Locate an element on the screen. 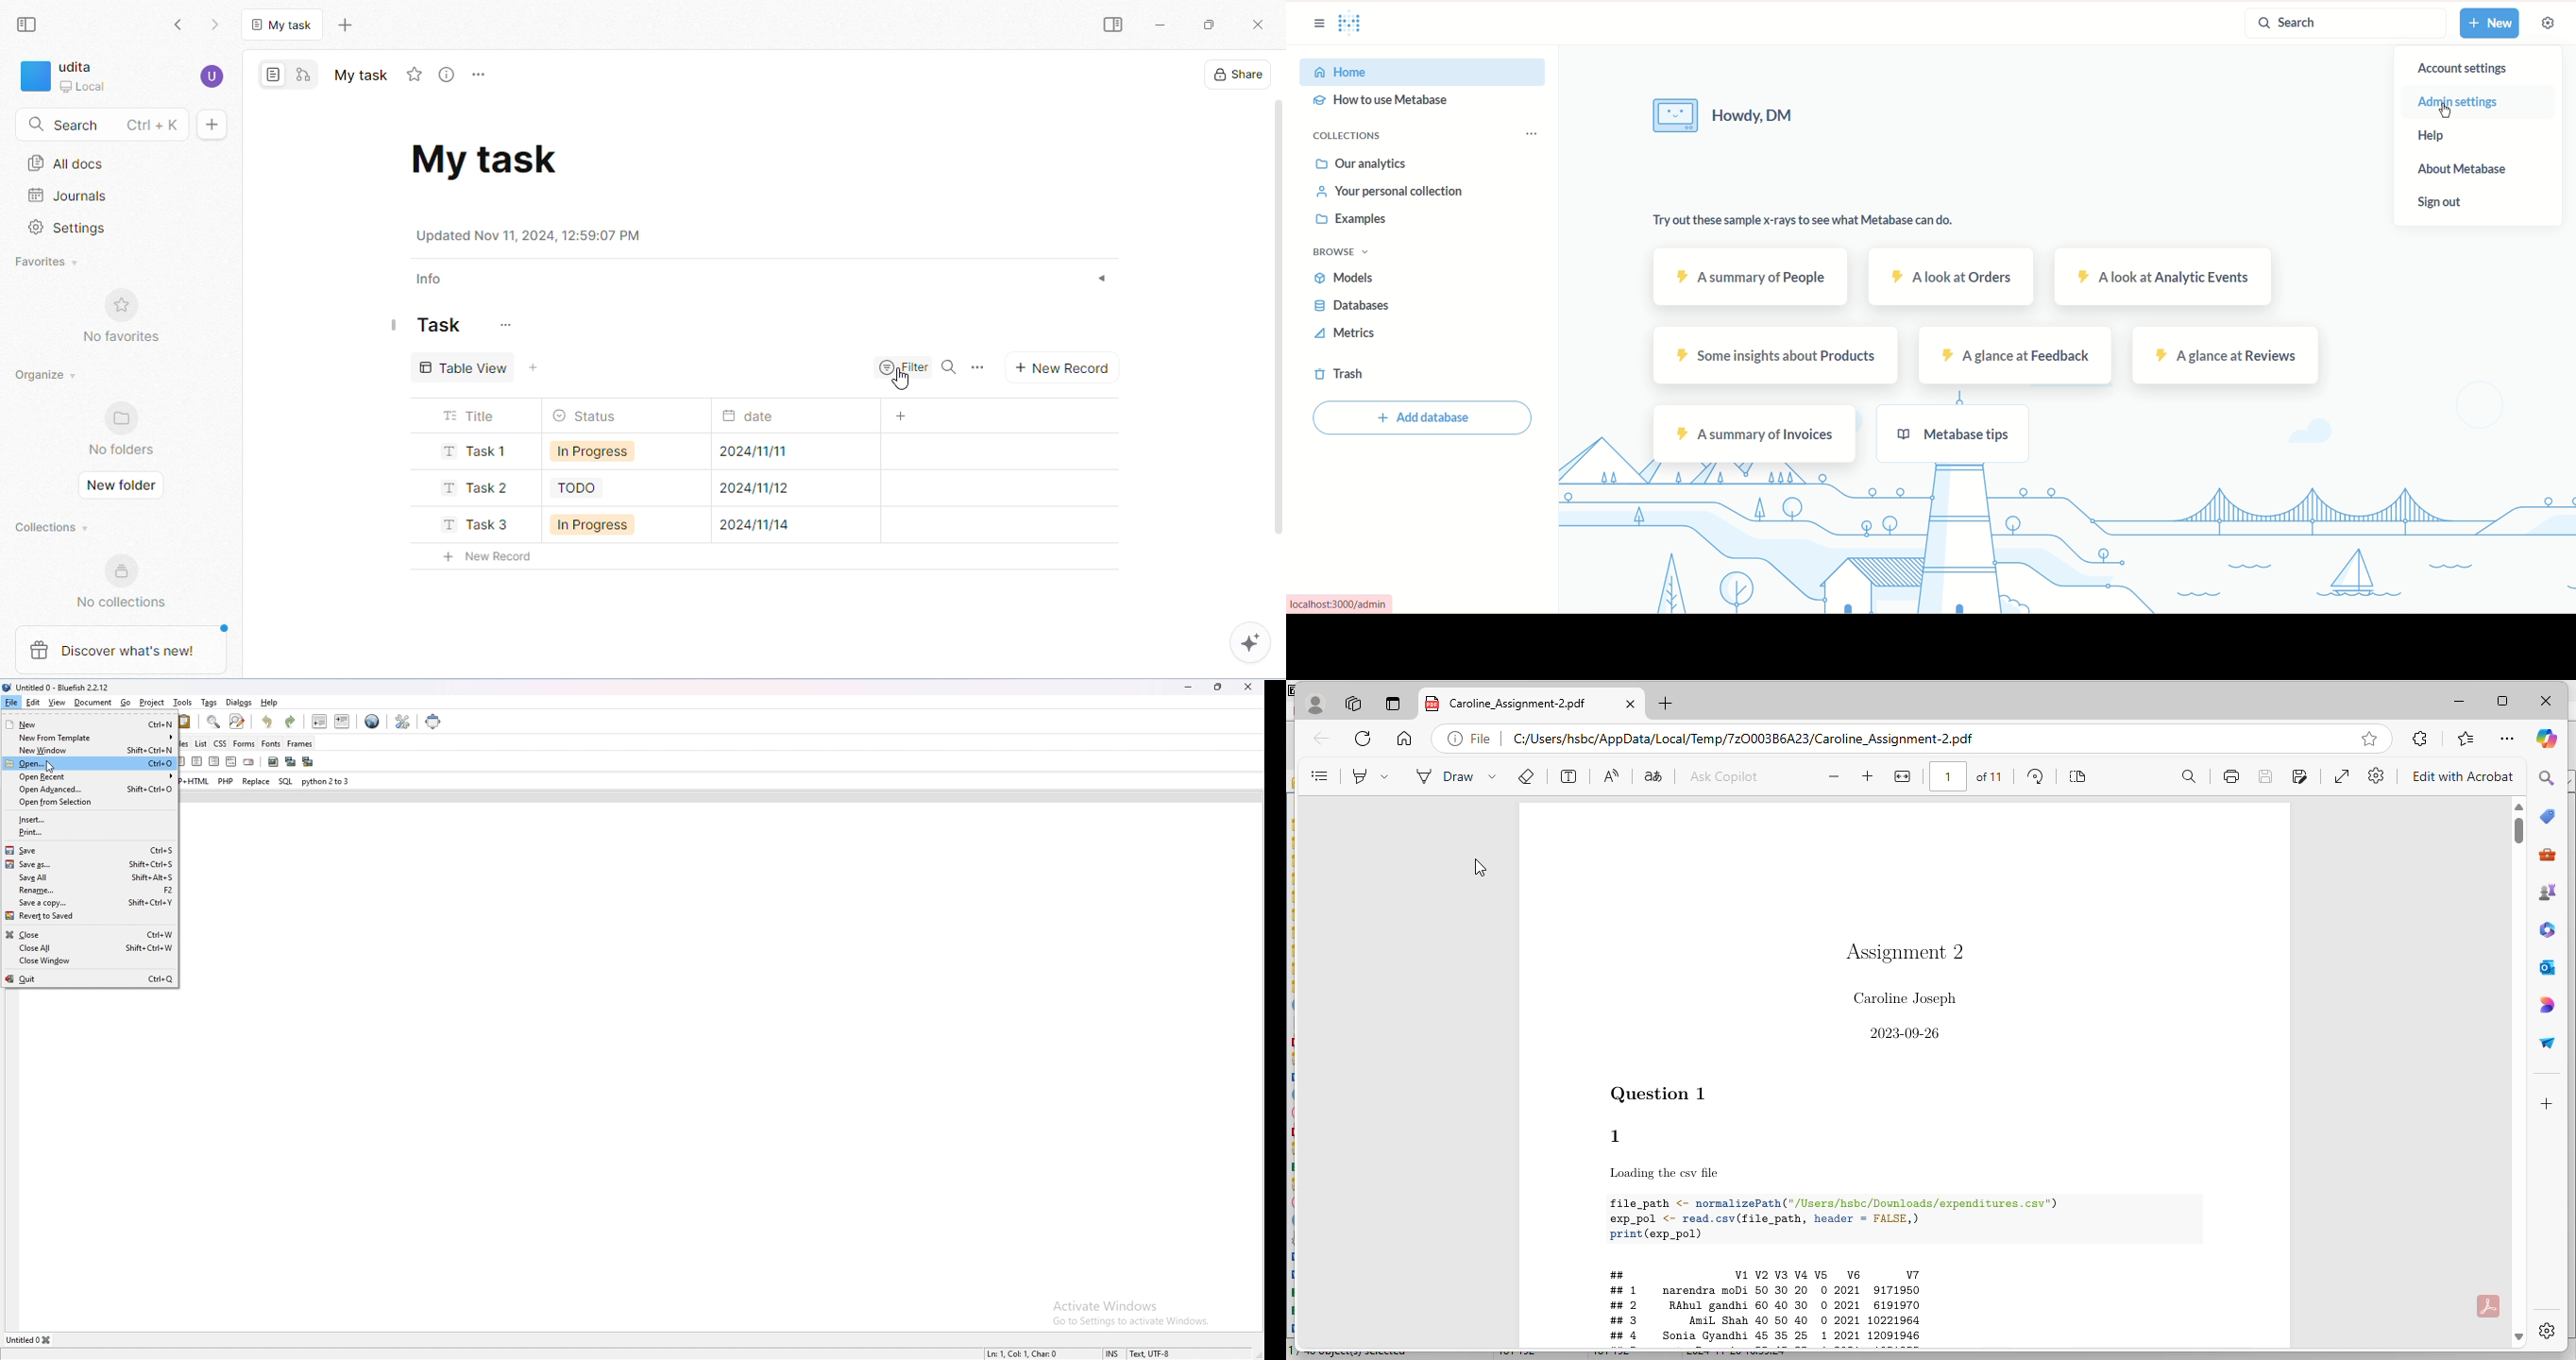 This screenshot has height=1372, width=2576. sql is located at coordinates (287, 781).